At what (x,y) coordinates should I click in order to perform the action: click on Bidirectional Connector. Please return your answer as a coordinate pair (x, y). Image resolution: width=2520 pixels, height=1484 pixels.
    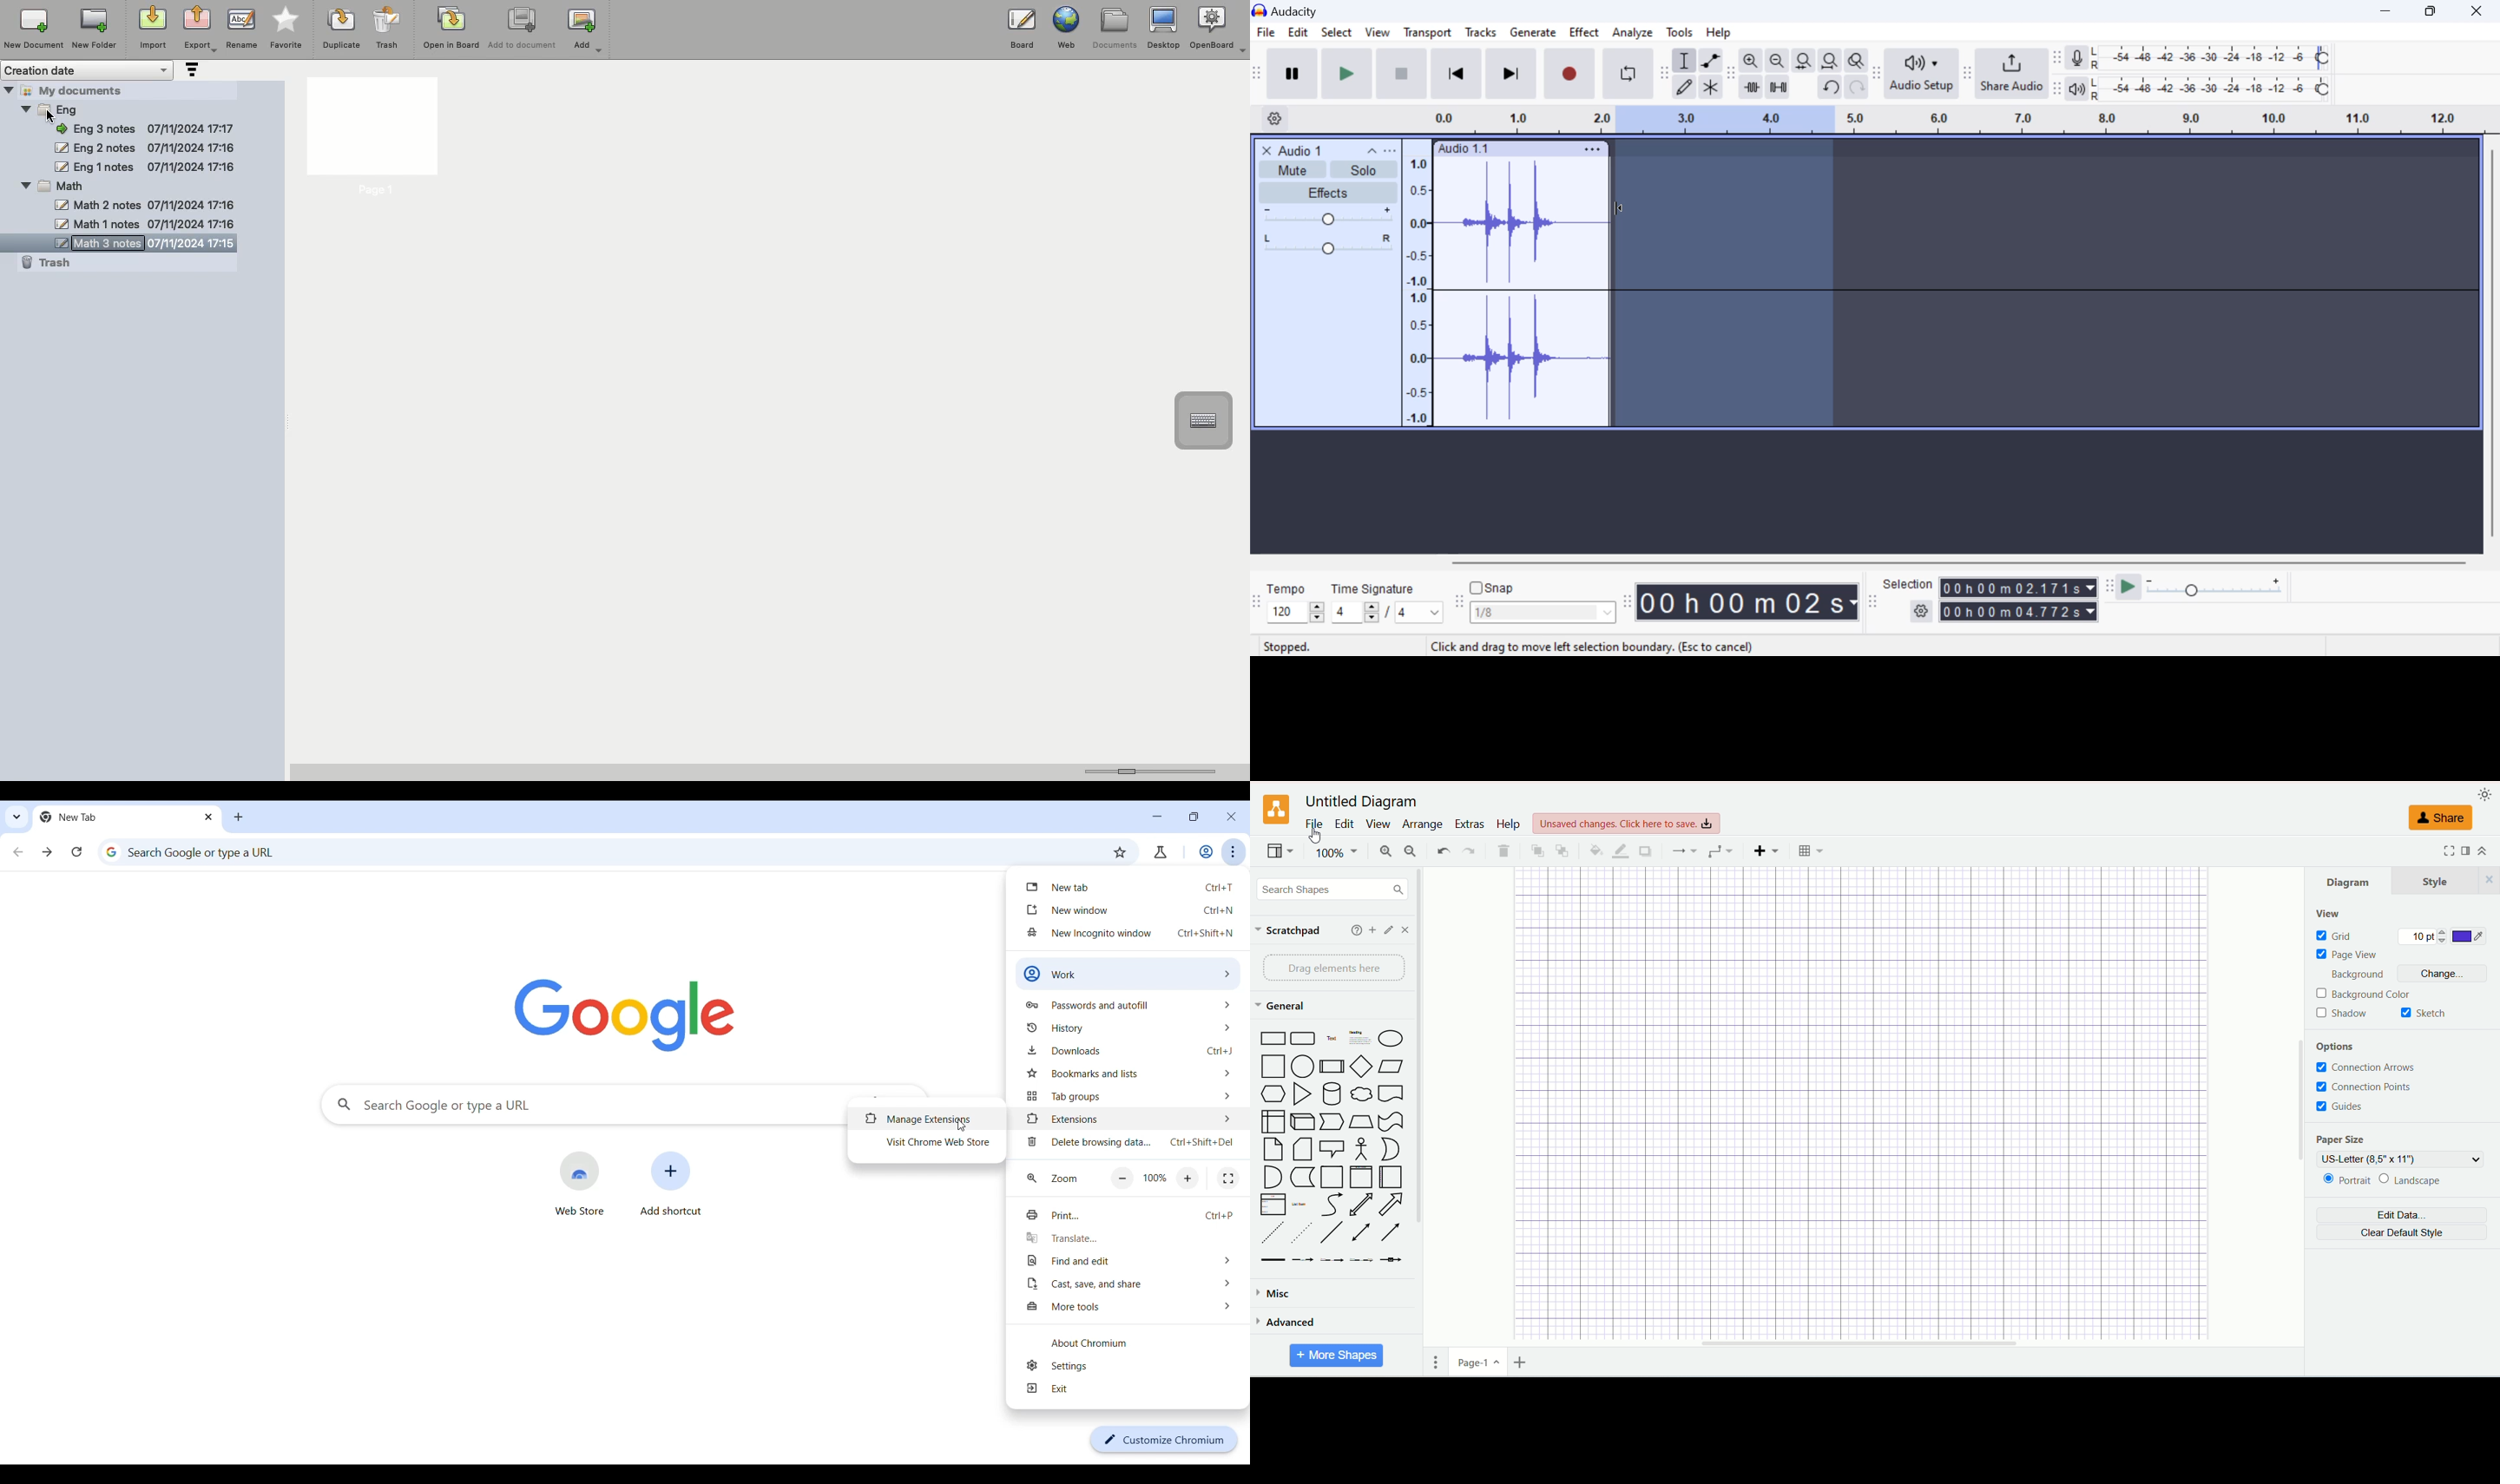
    Looking at the image, I should click on (1364, 1233).